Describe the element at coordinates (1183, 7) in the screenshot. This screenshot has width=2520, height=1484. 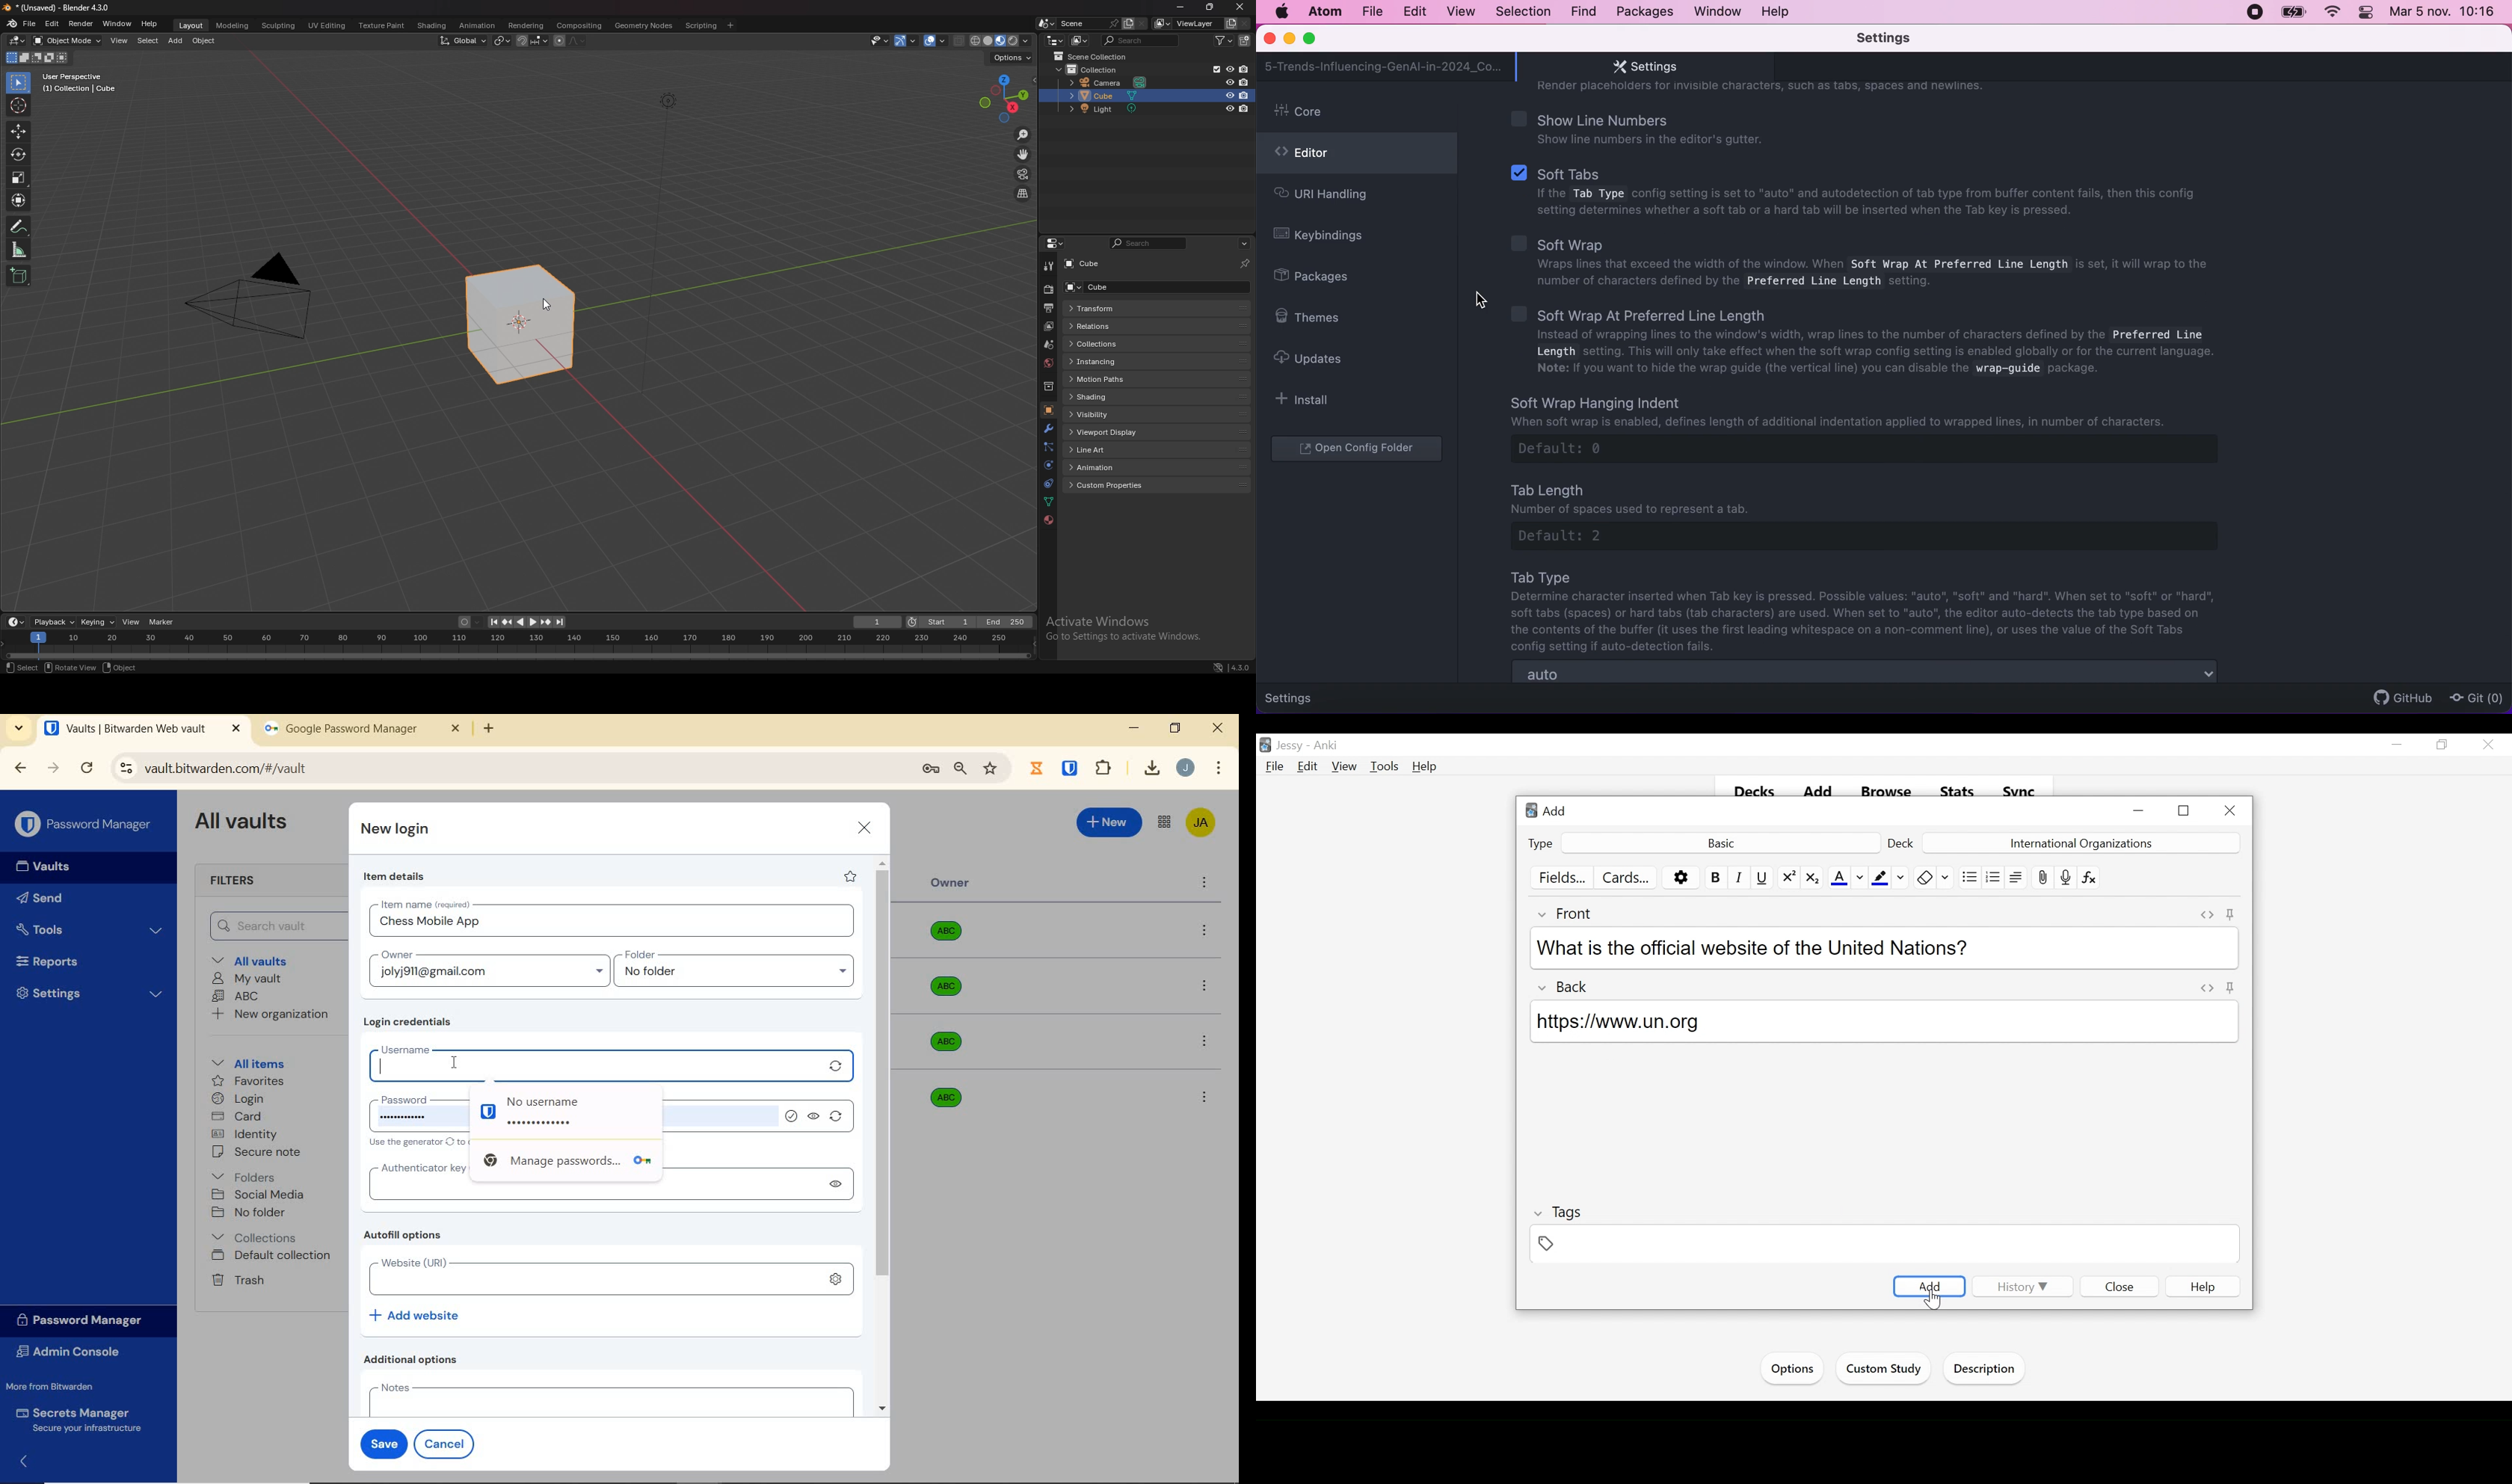
I see `minimize` at that location.